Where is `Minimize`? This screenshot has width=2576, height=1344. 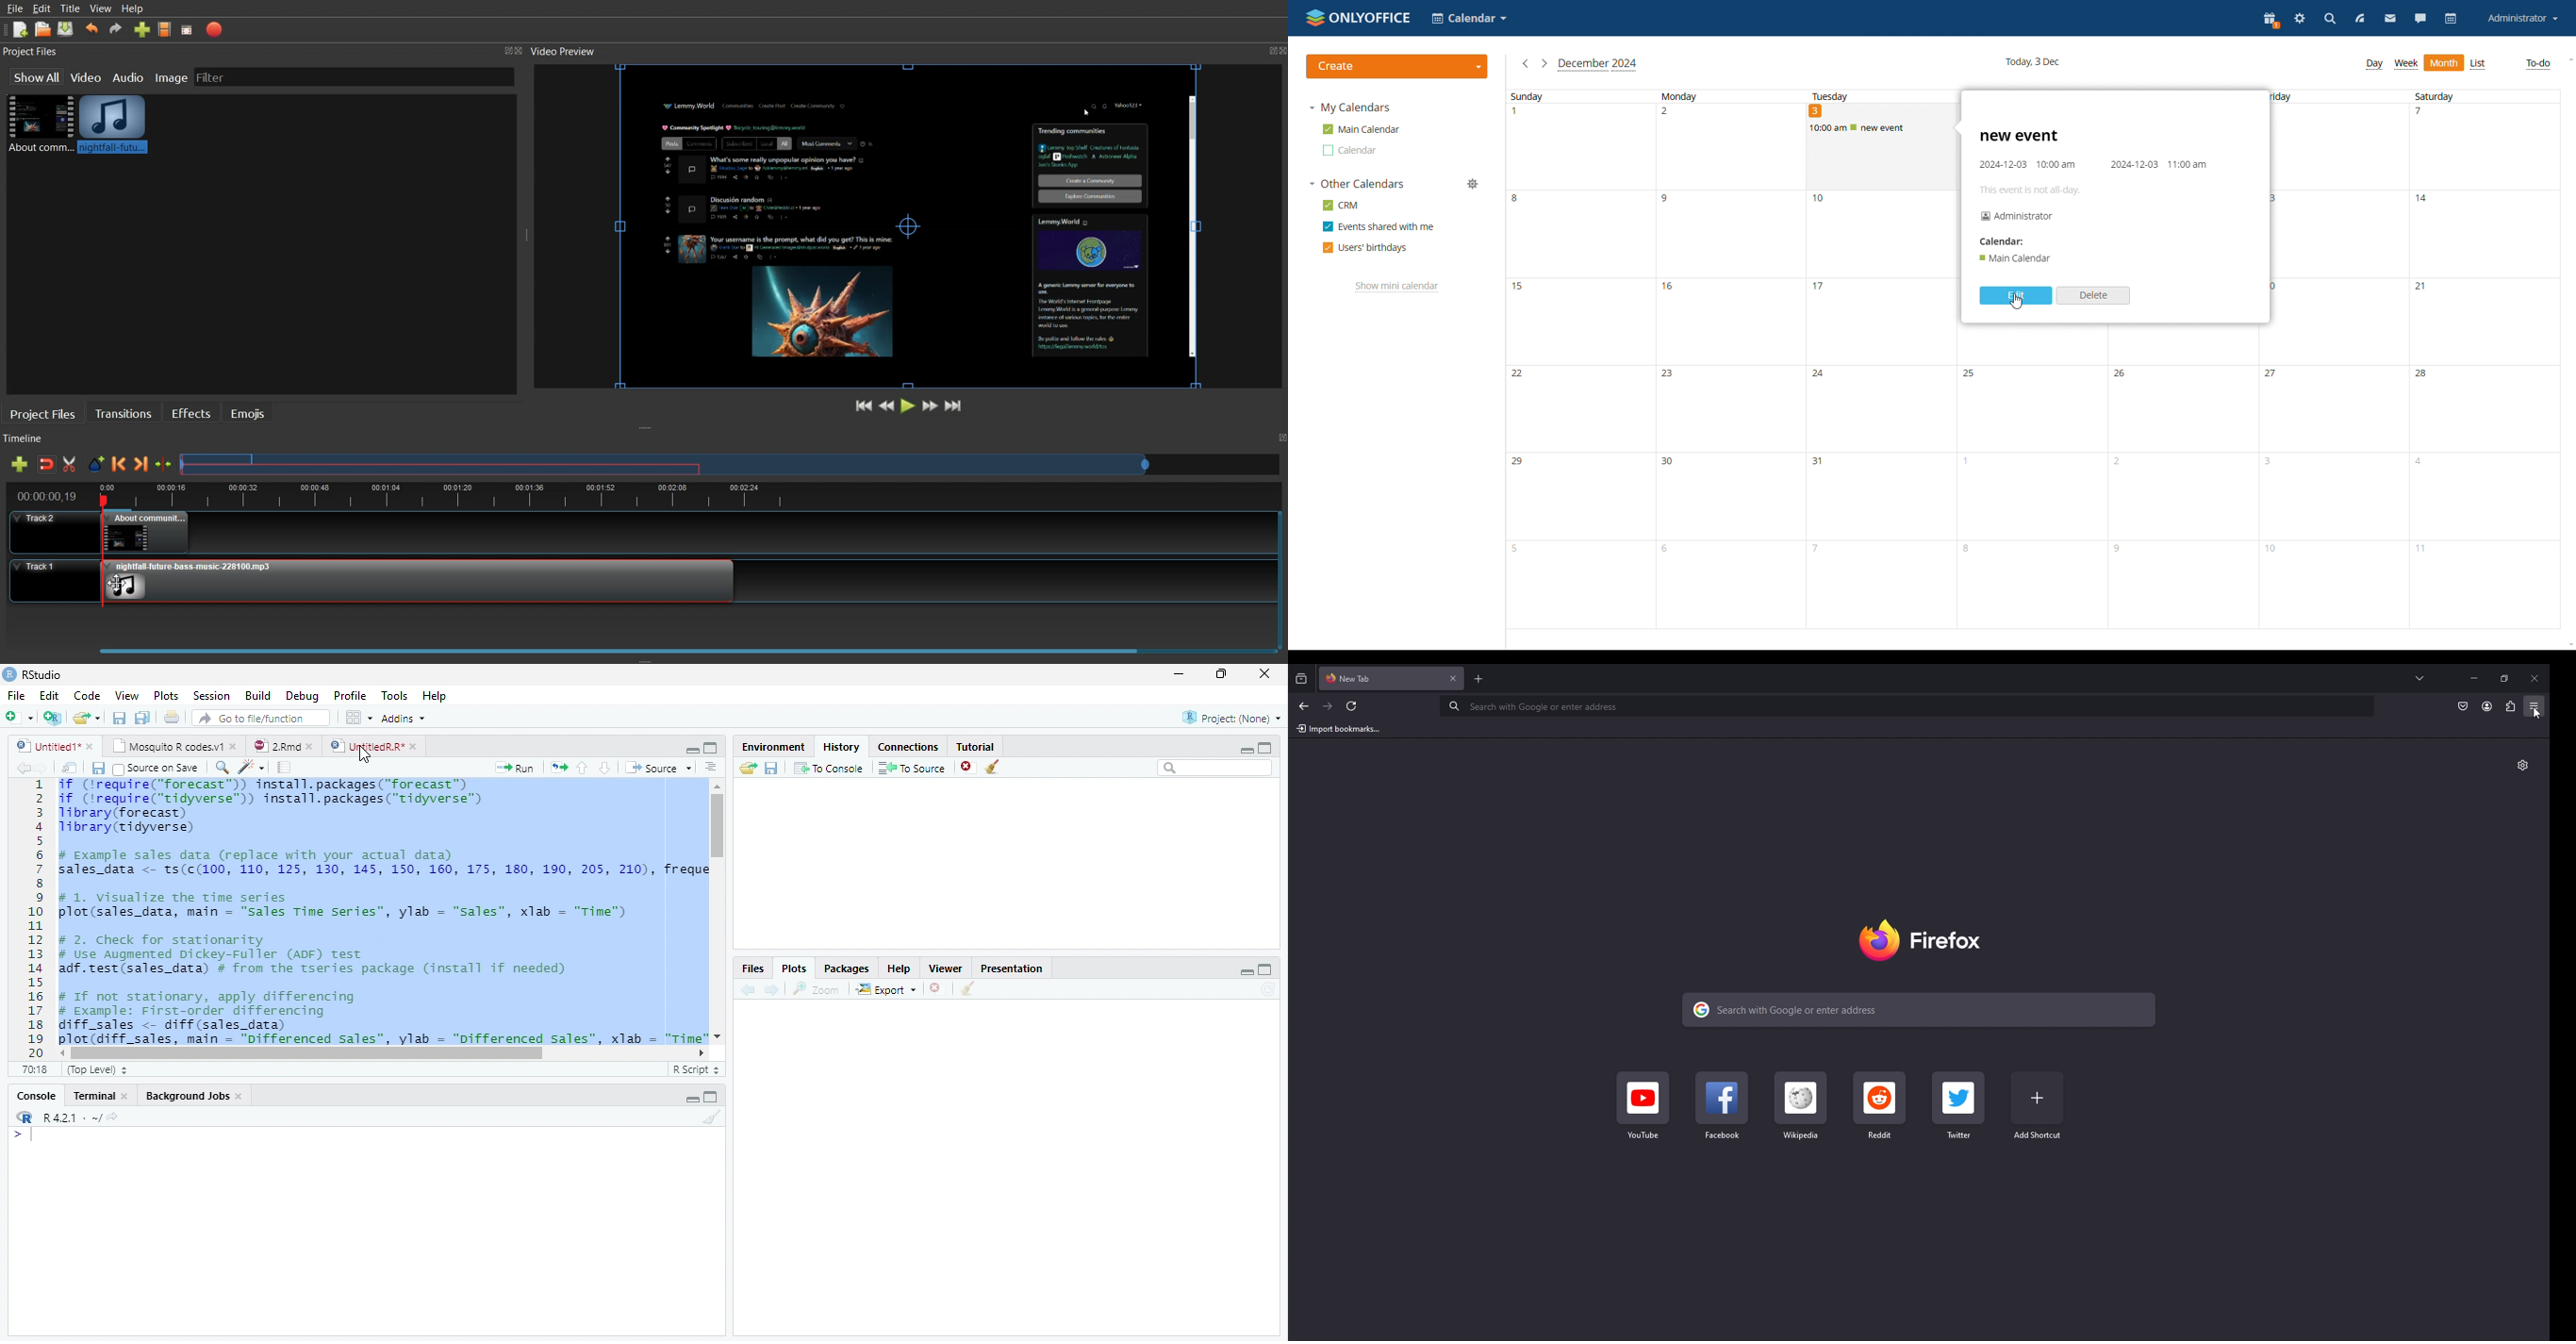 Minimize is located at coordinates (1246, 748).